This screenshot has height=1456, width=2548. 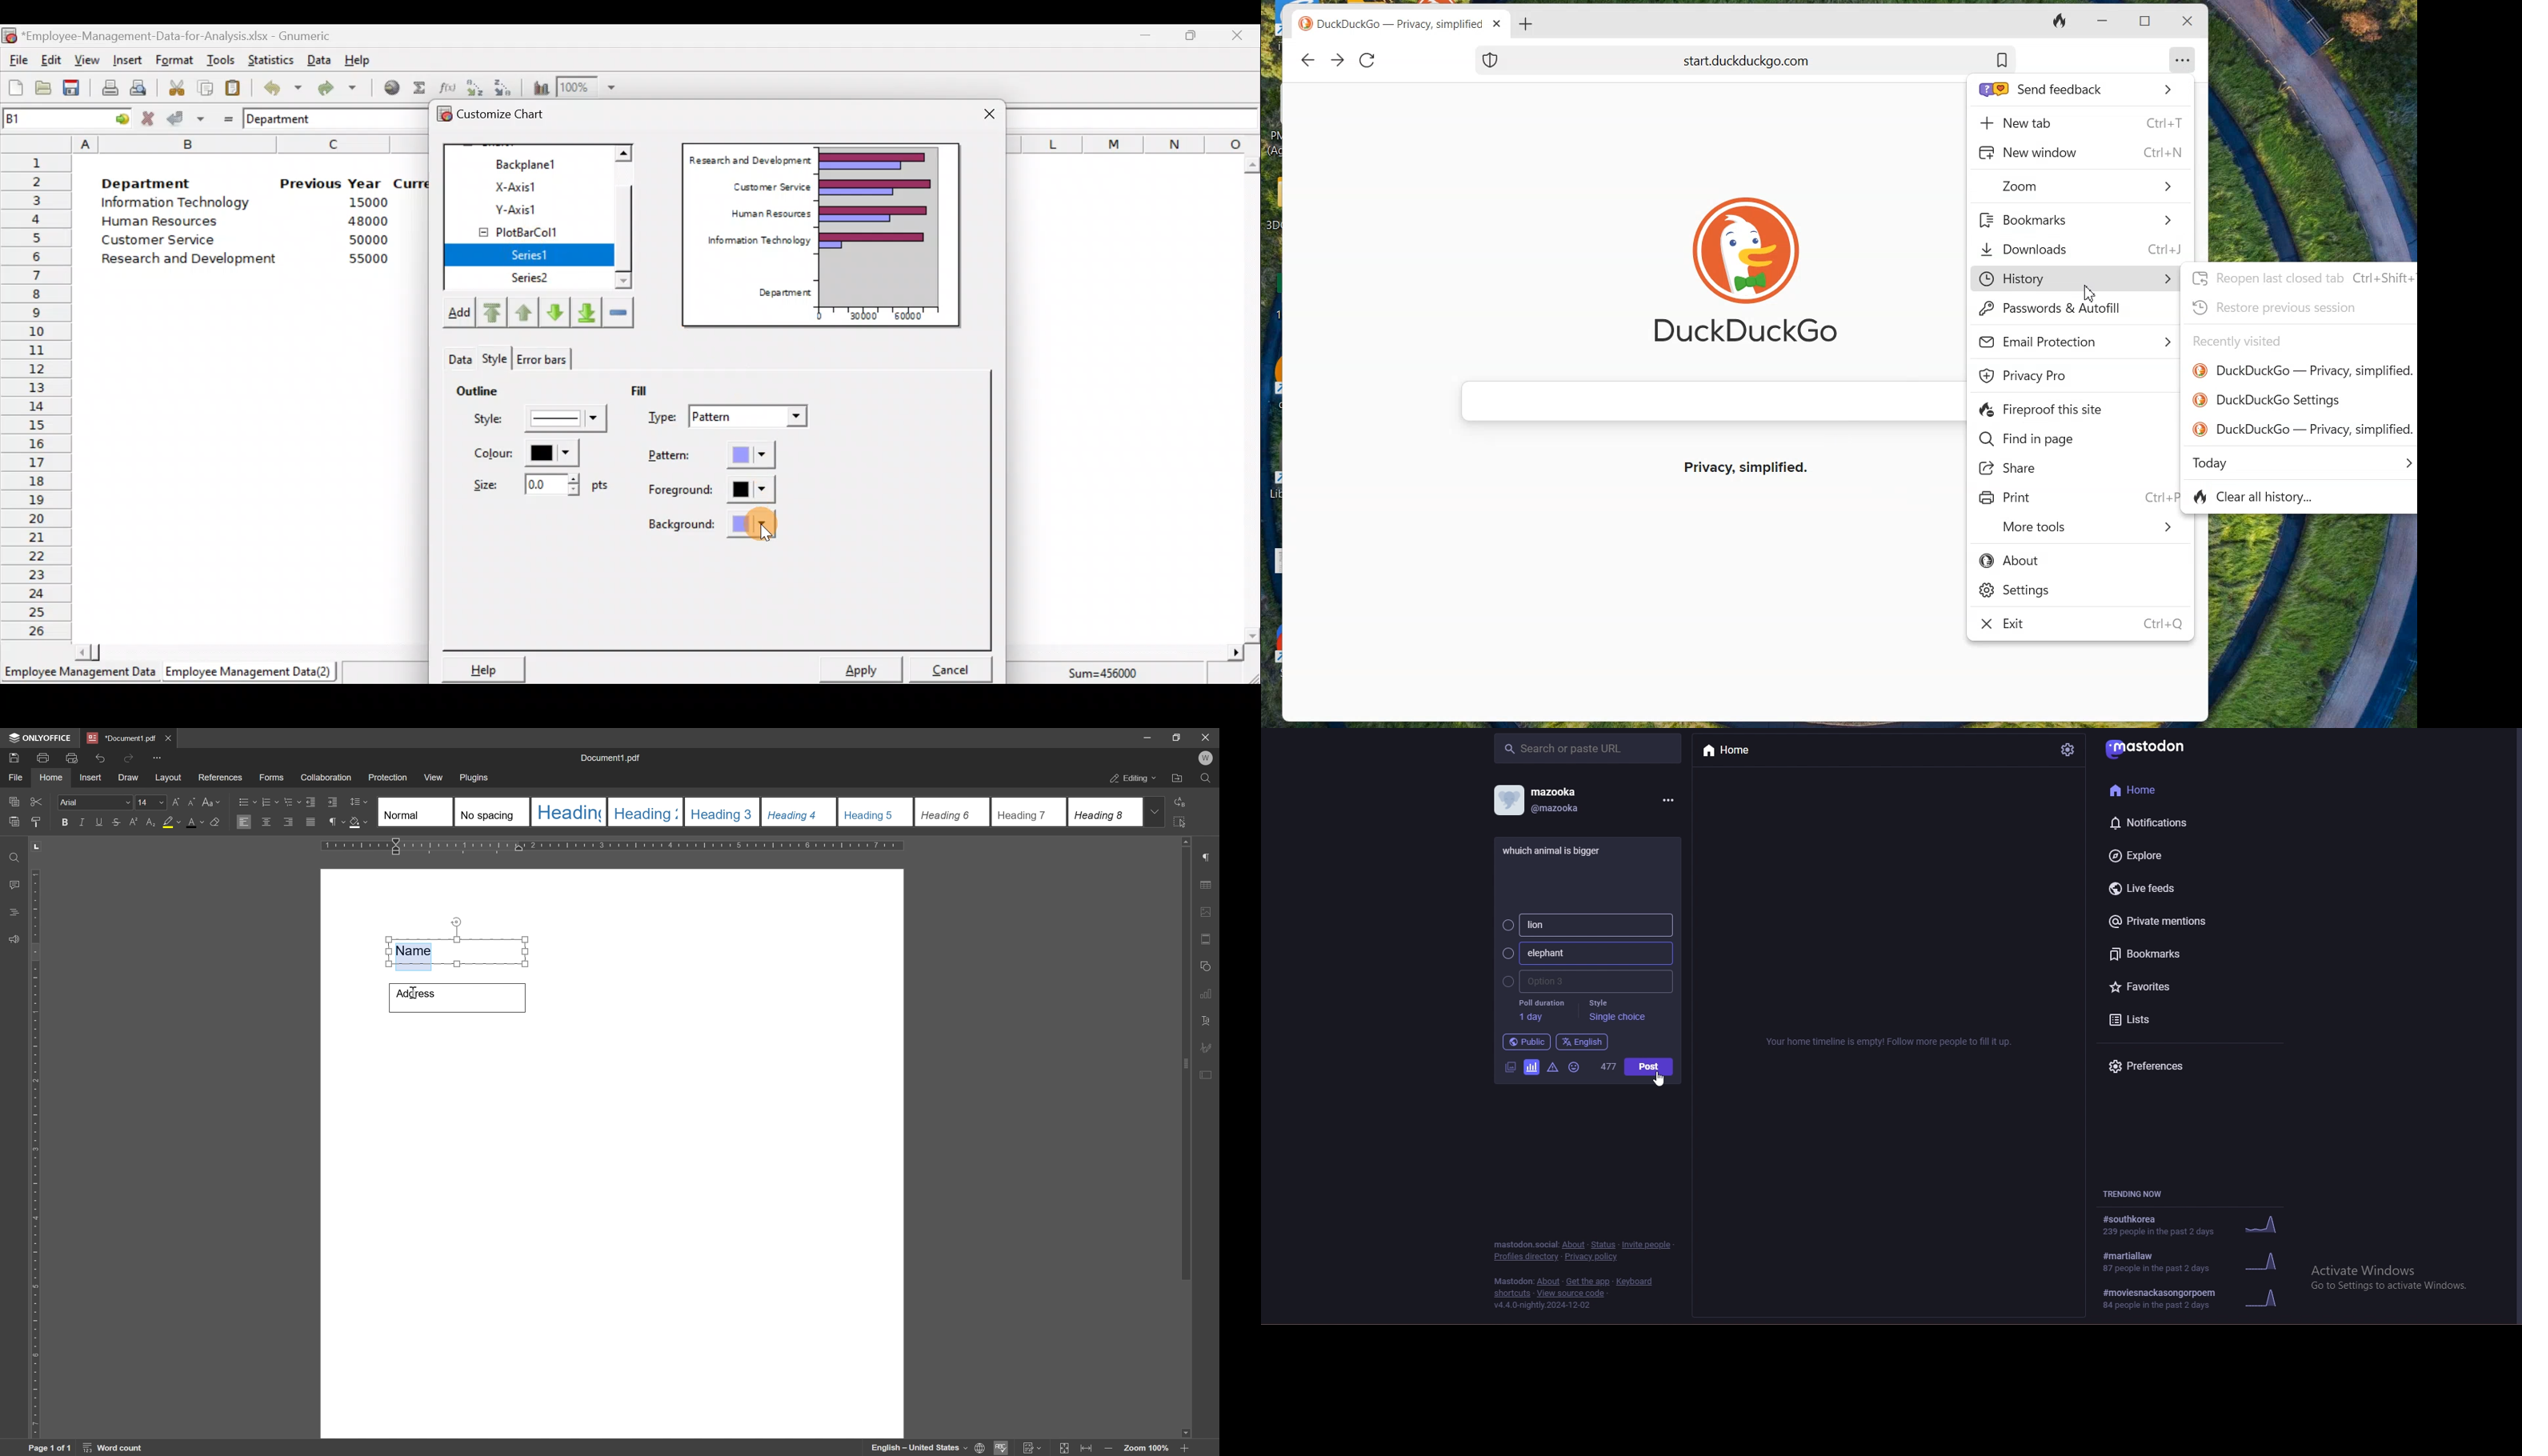 What do you see at coordinates (867, 668) in the screenshot?
I see `Apply` at bounding box center [867, 668].